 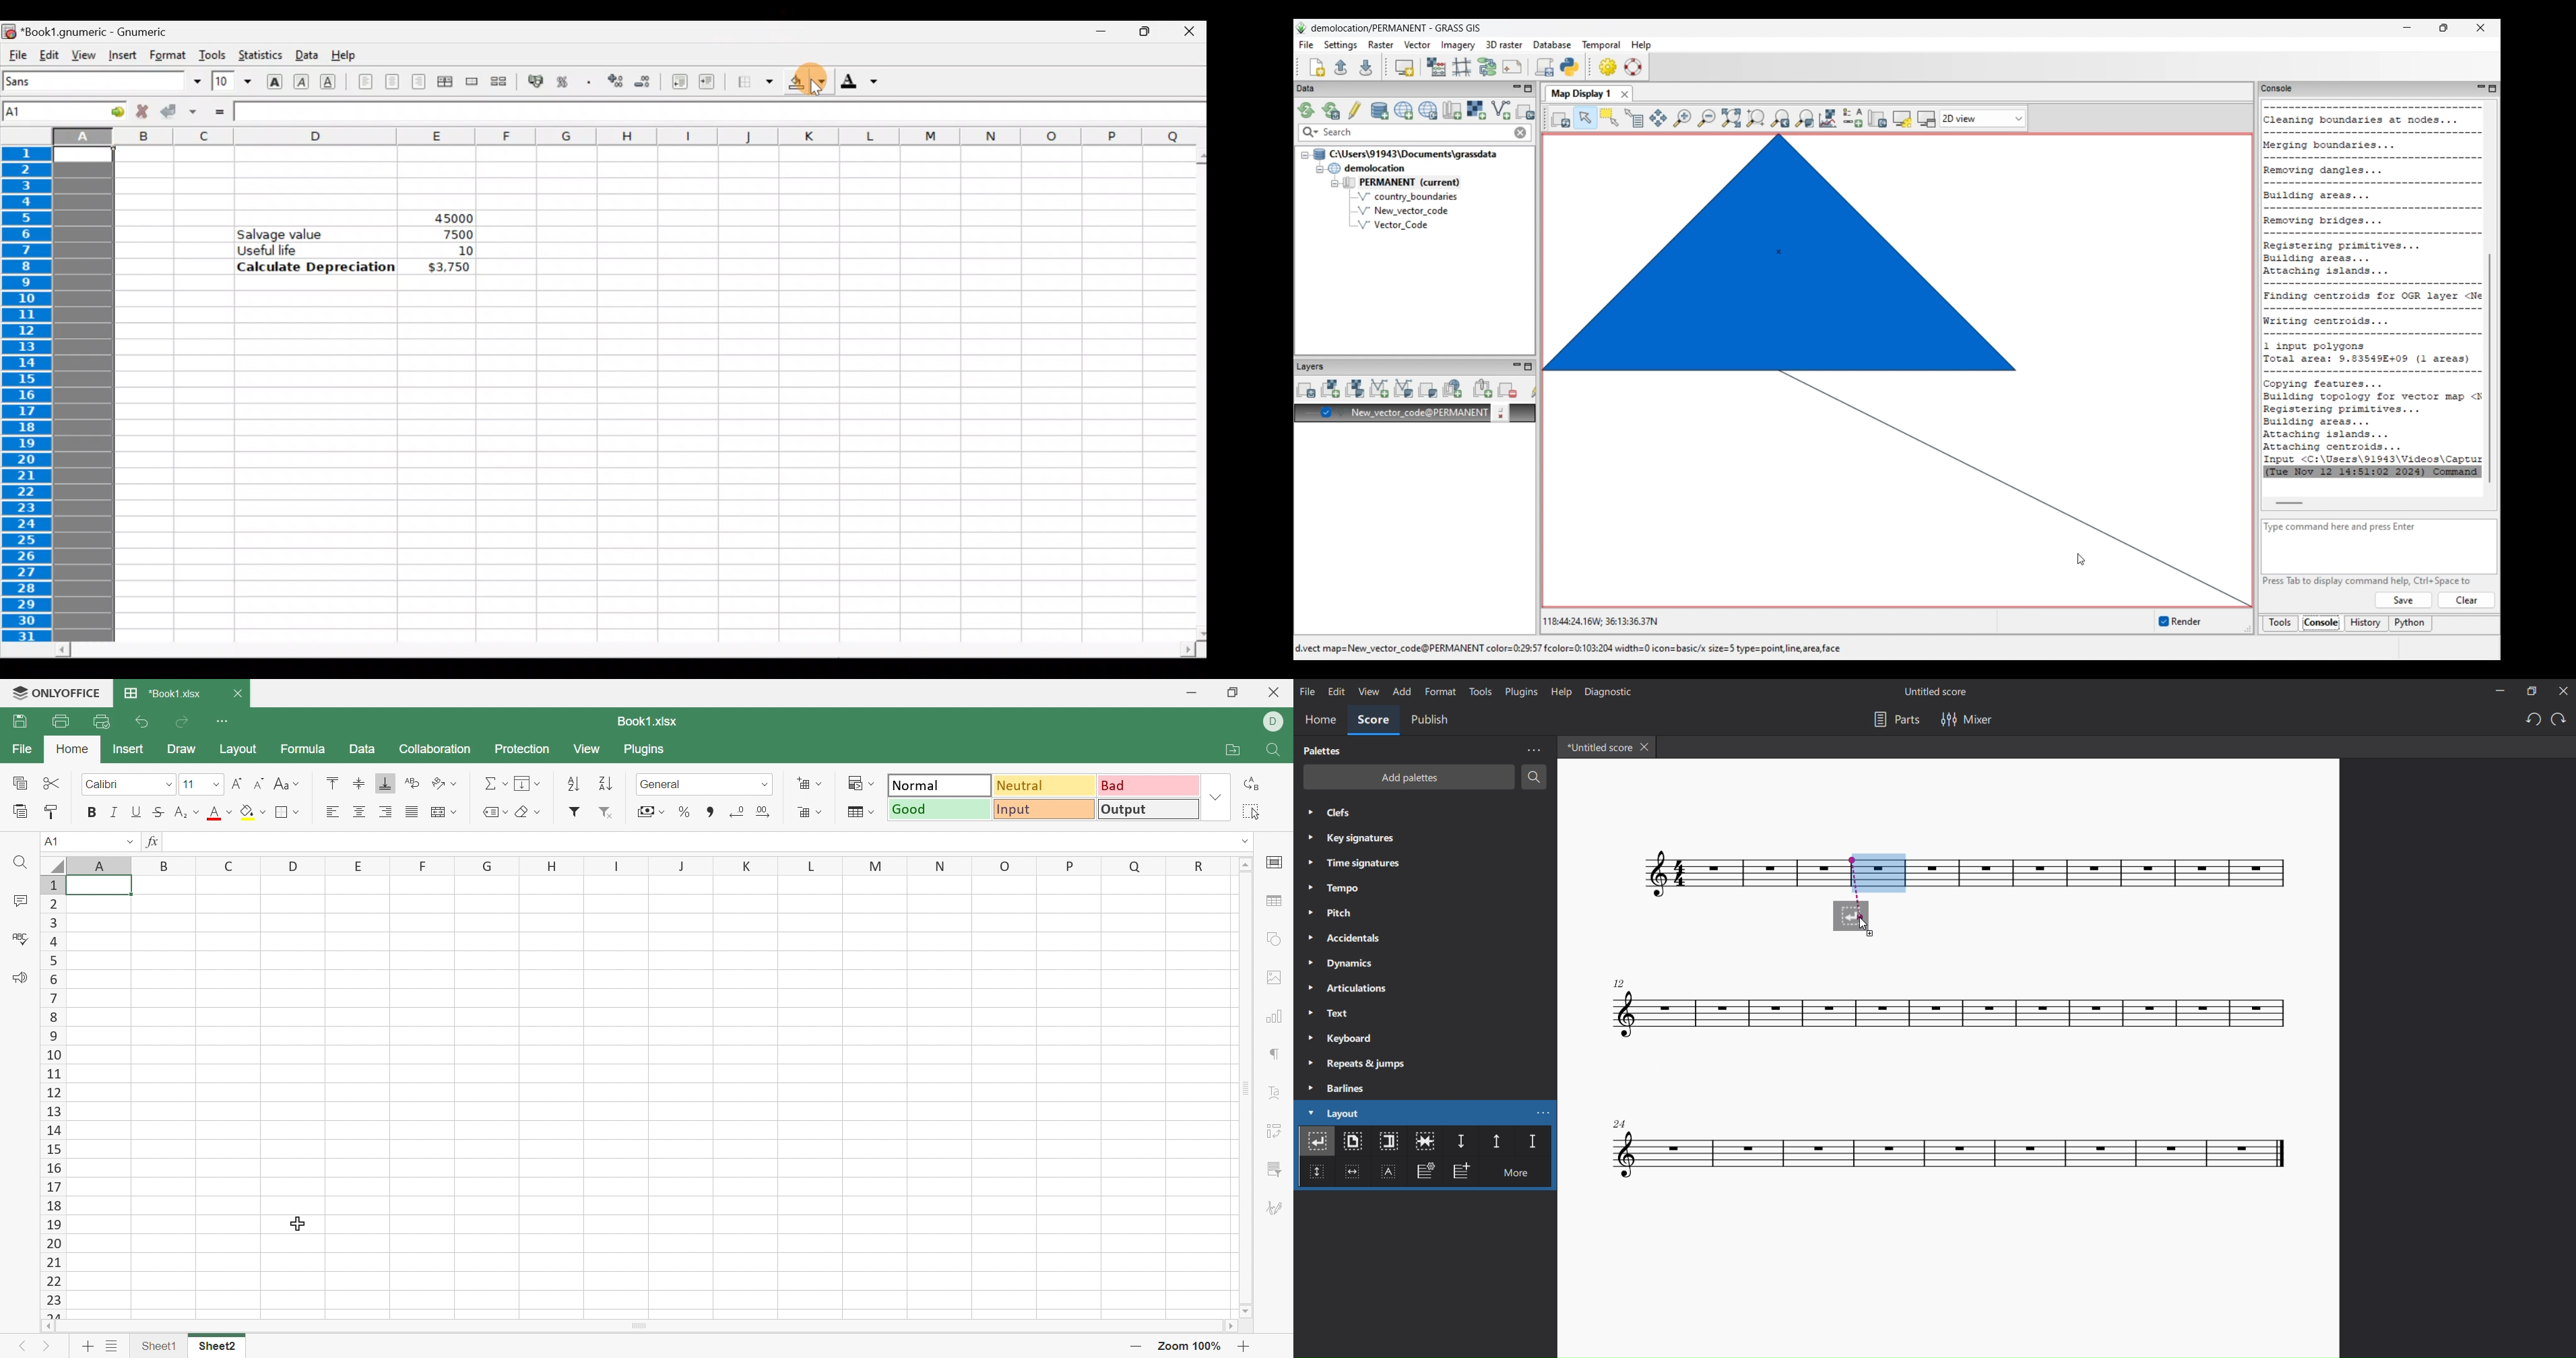 What do you see at coordinates (2493, 692) in the screenshot?
I see `minimize` at bounding box center [2493, 692].